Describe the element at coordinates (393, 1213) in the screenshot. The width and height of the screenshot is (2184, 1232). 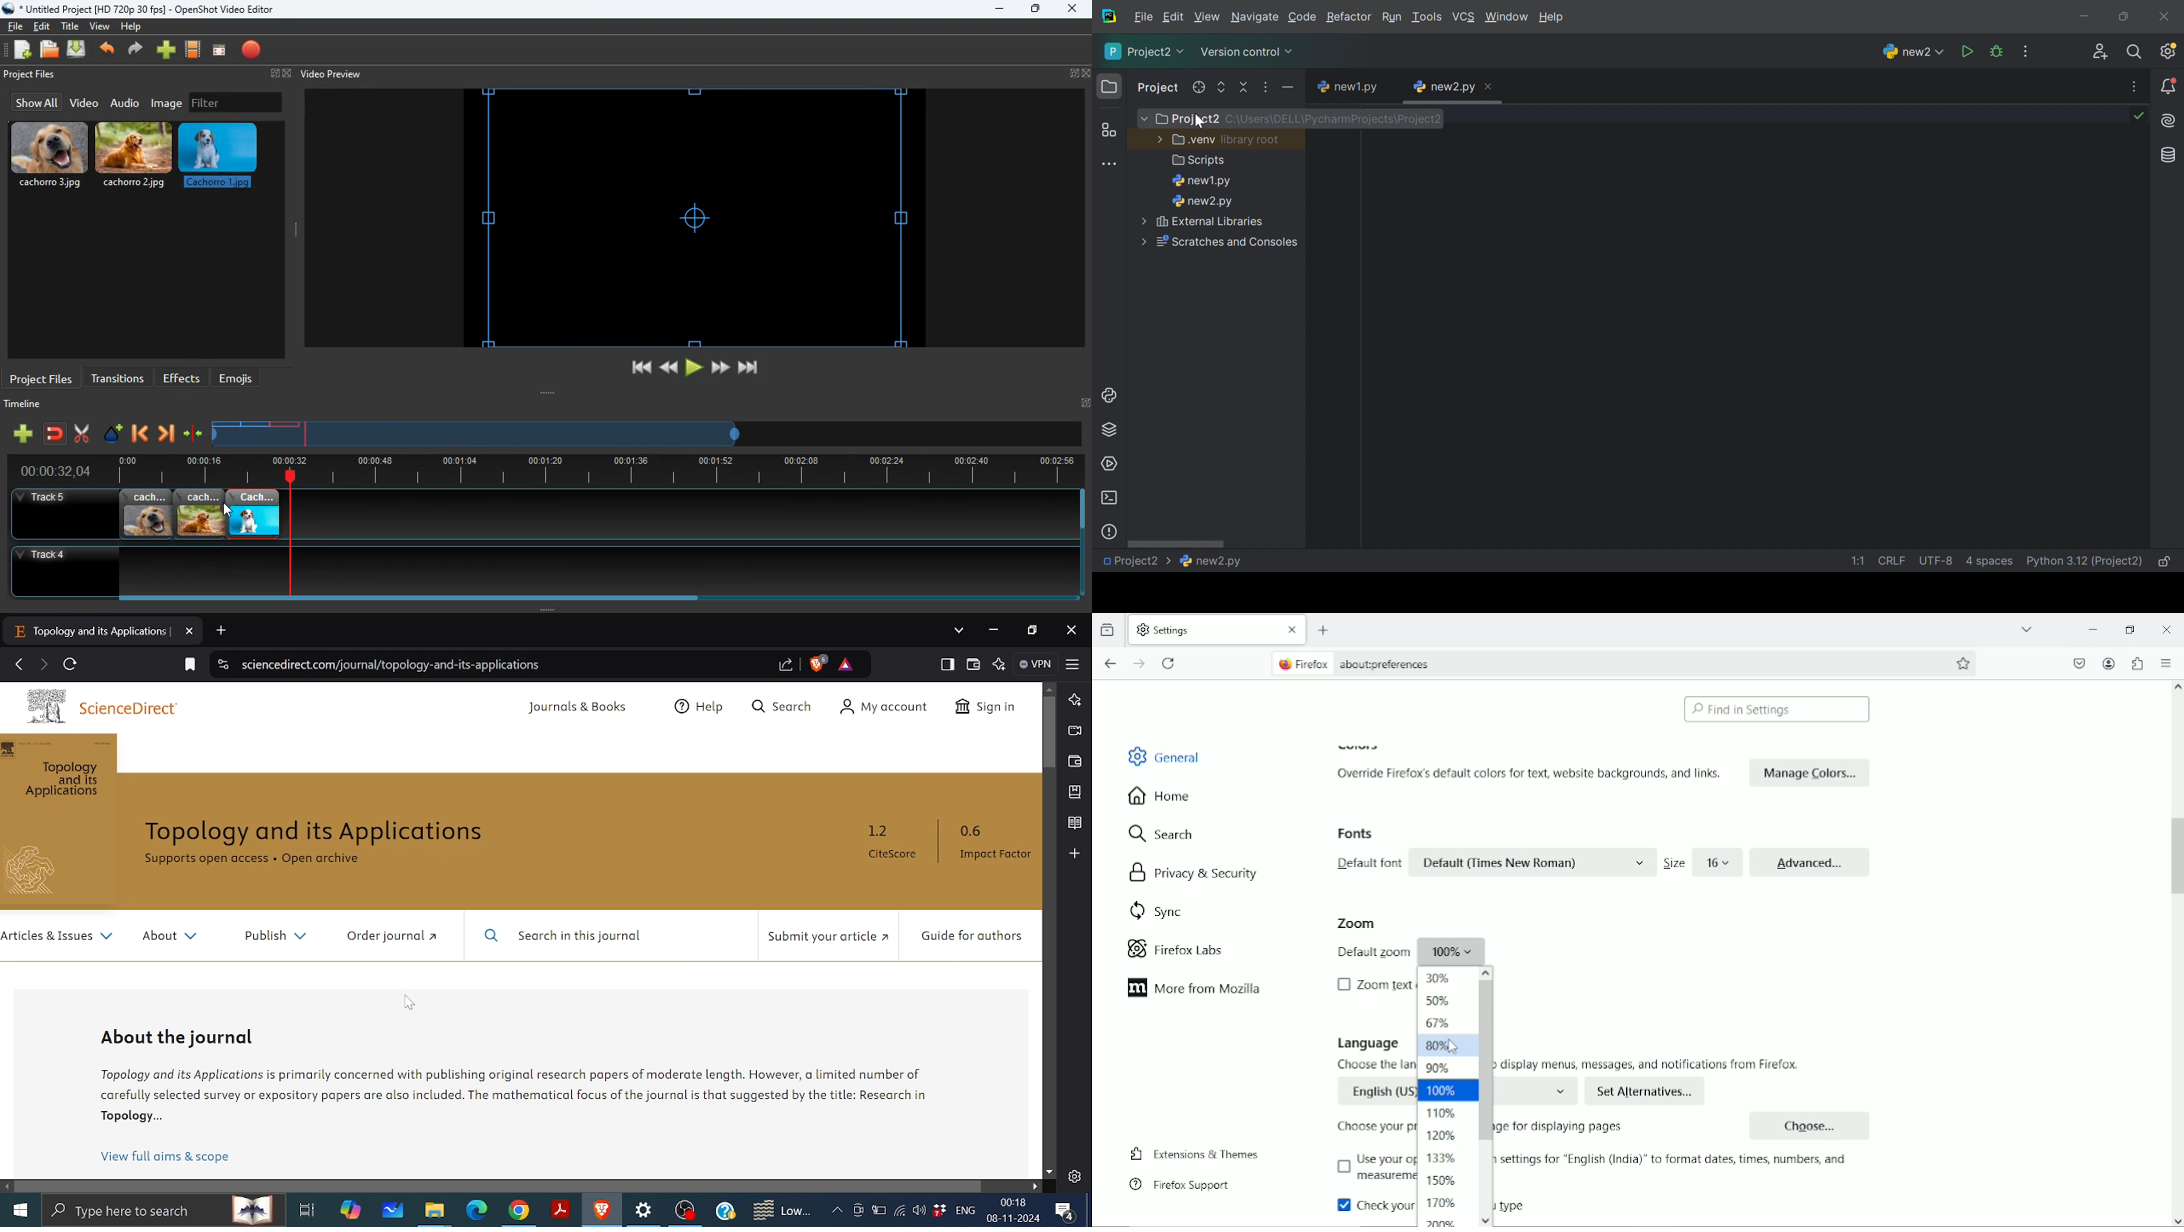
I see `White board` at that location.